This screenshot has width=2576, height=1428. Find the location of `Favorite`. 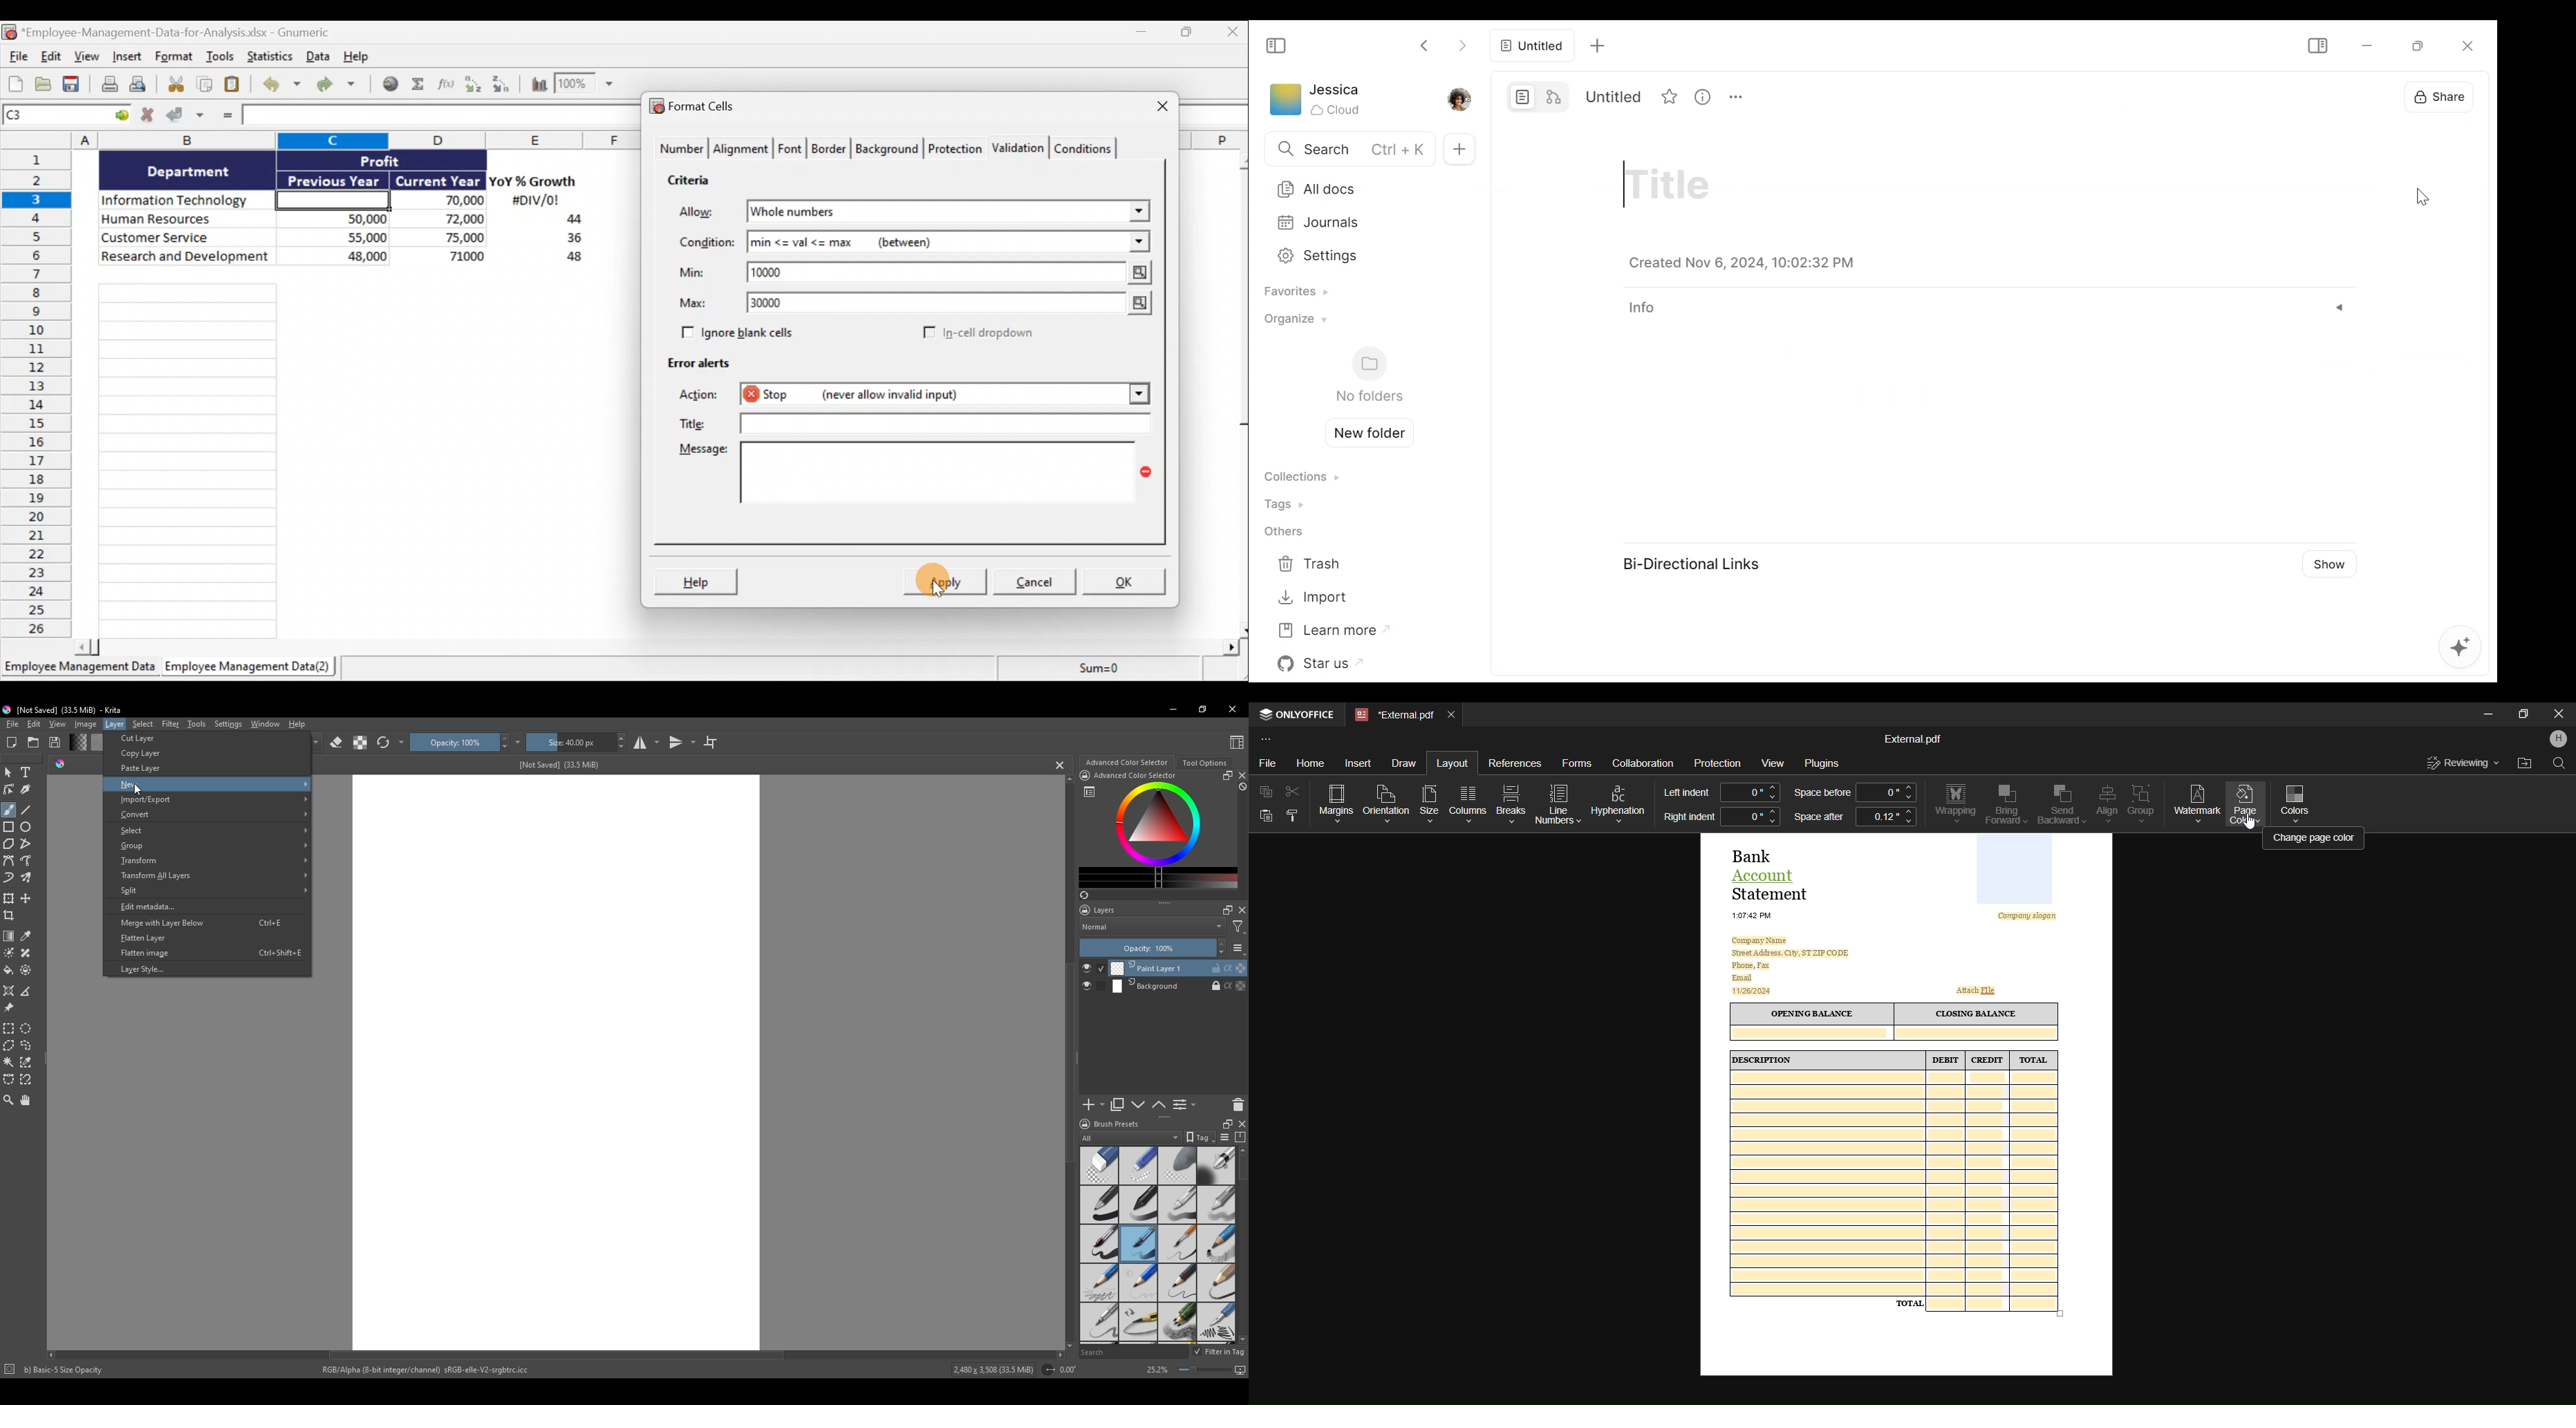

Favorite is located at coordinates (1669, 96).